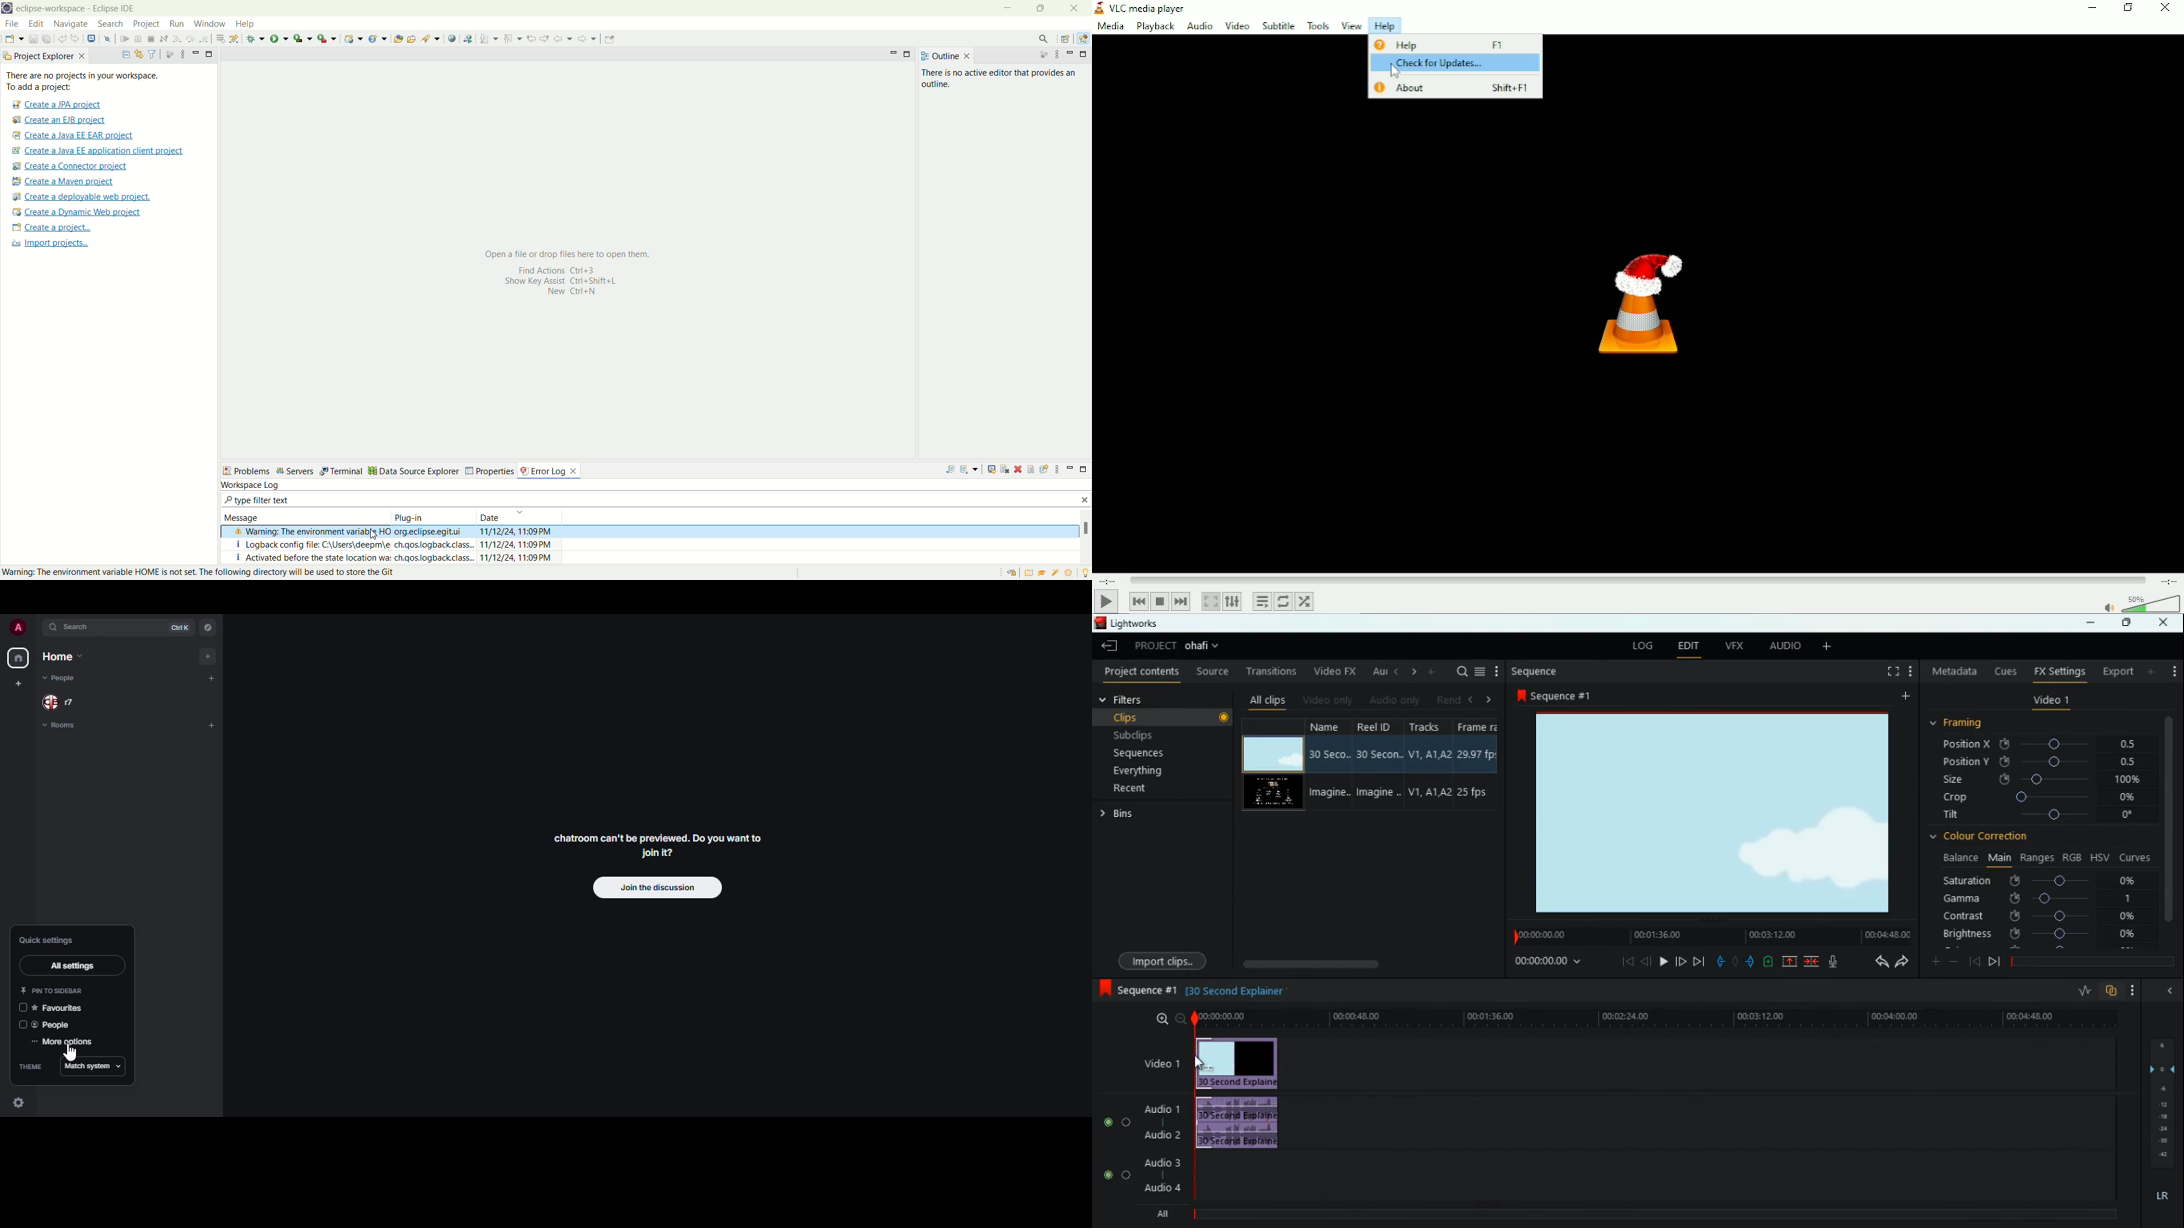 This screenshot has height=1232, width=2184. I want to click on open a file or drop files here to open them, so click(576, 252).